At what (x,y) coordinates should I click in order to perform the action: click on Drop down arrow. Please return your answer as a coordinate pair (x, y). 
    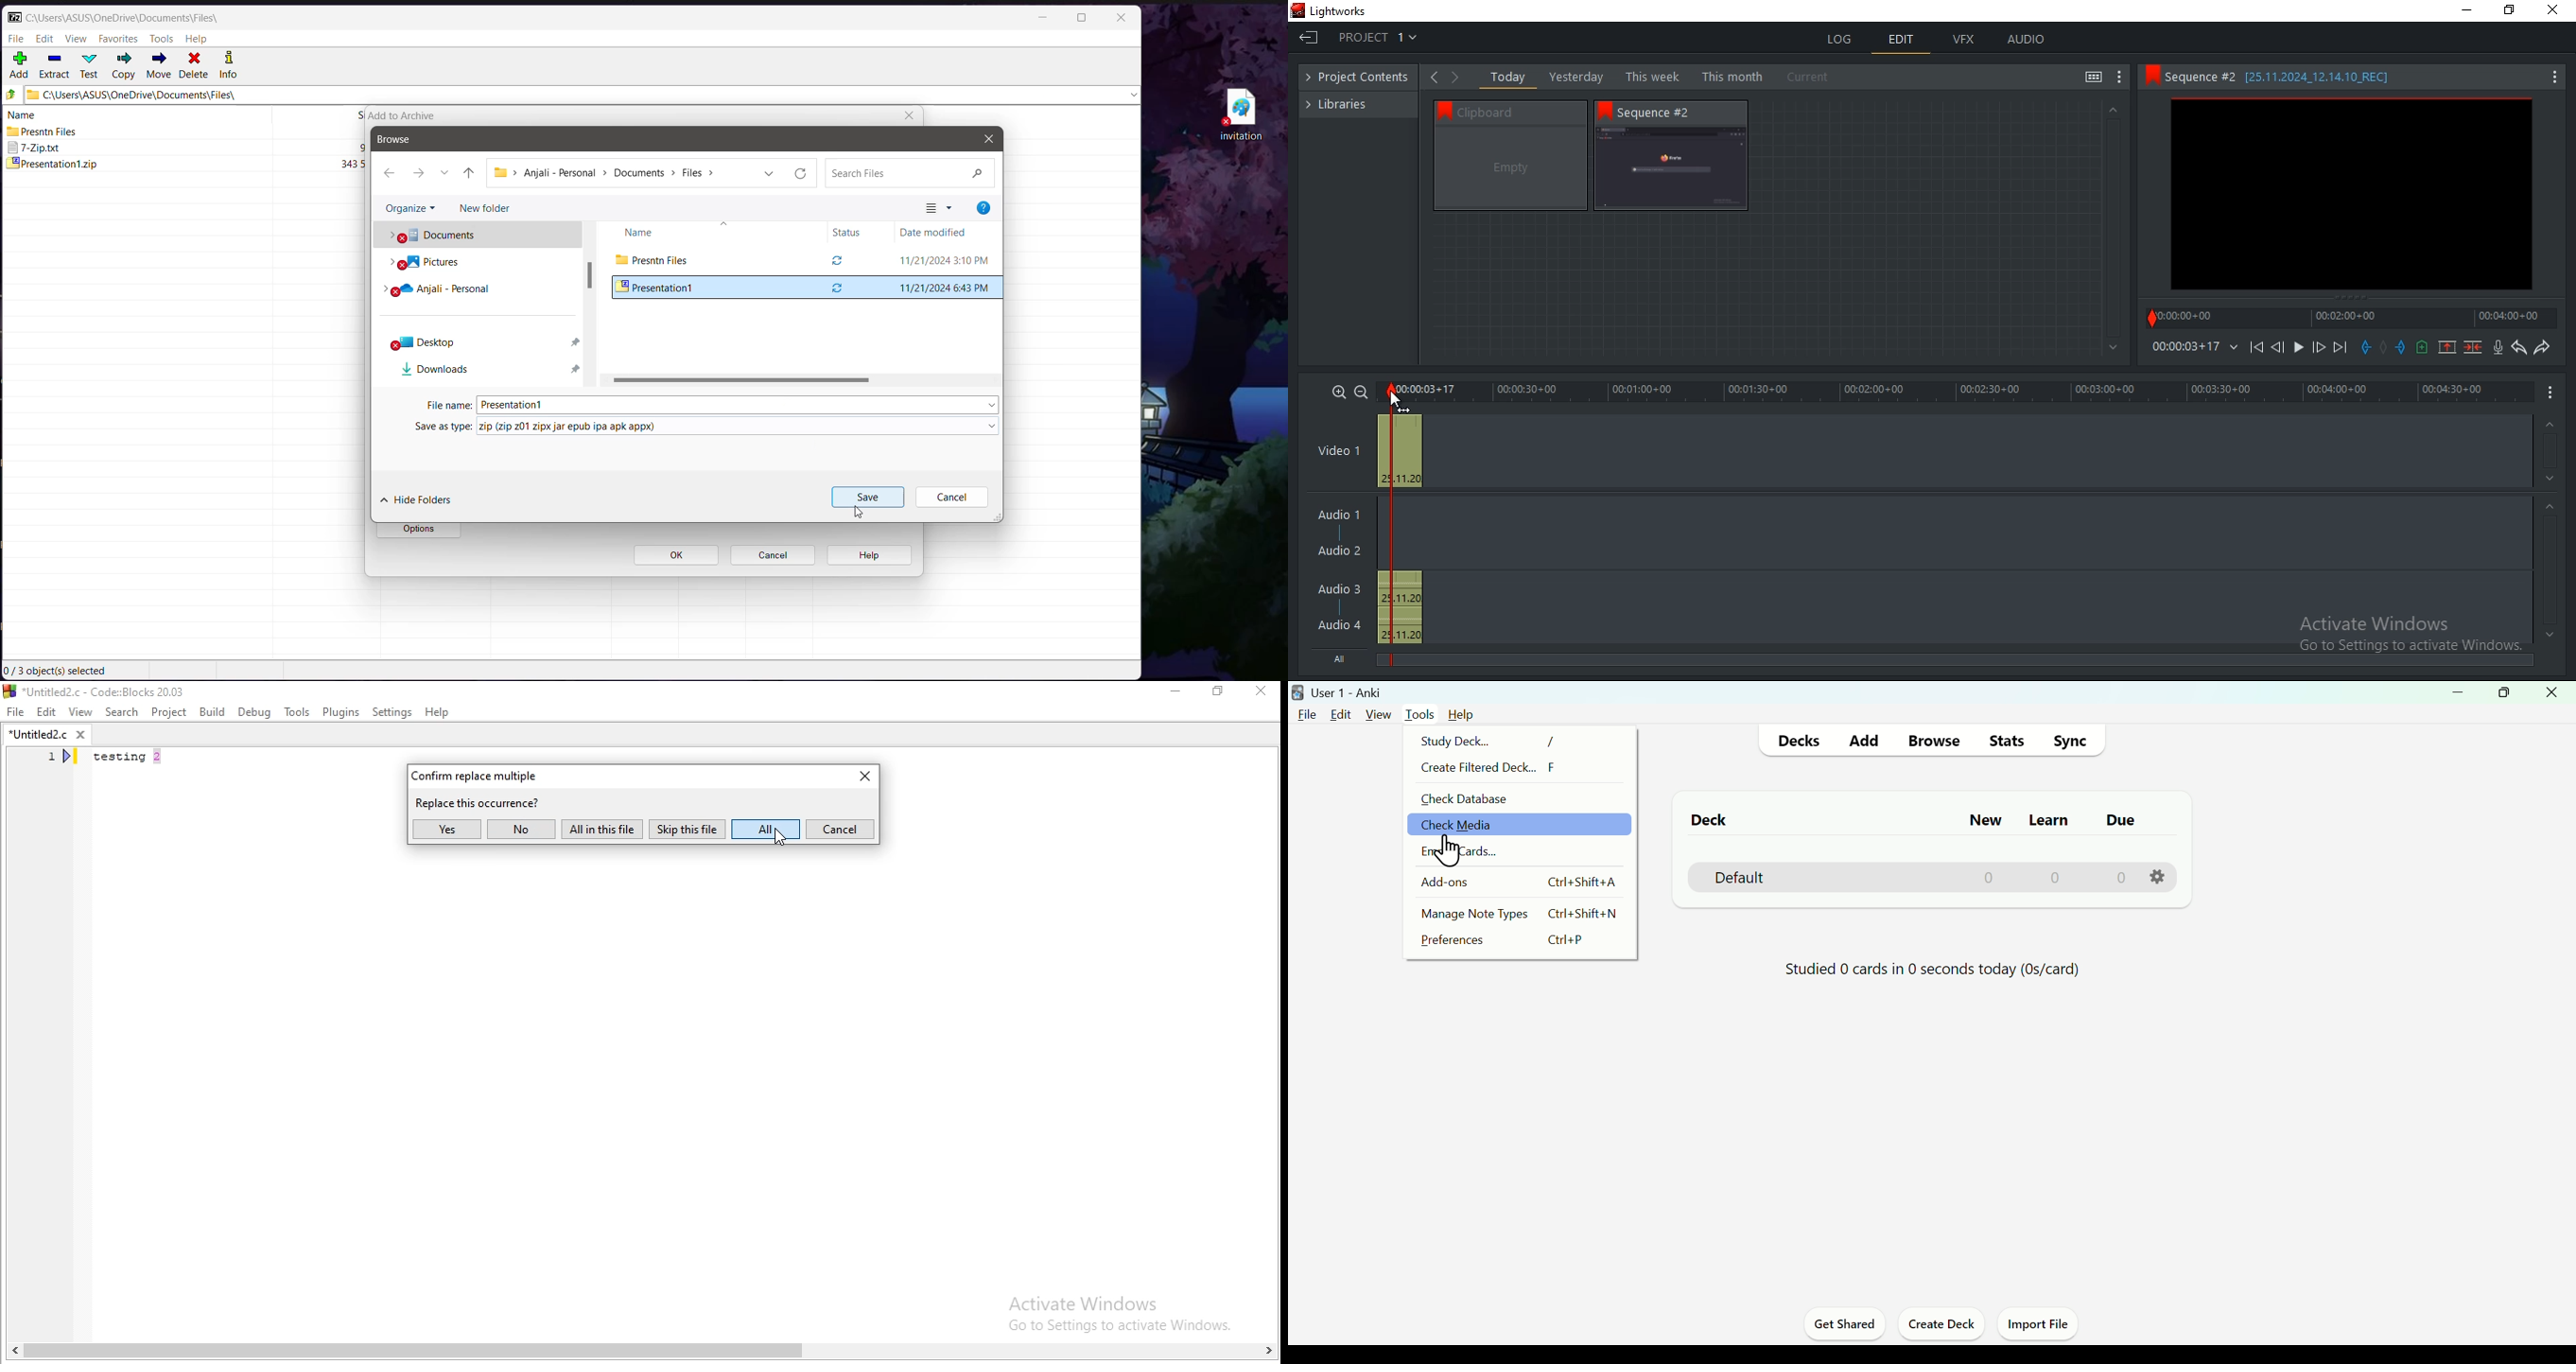
    Looking at the image, I should click on (2234, 348).